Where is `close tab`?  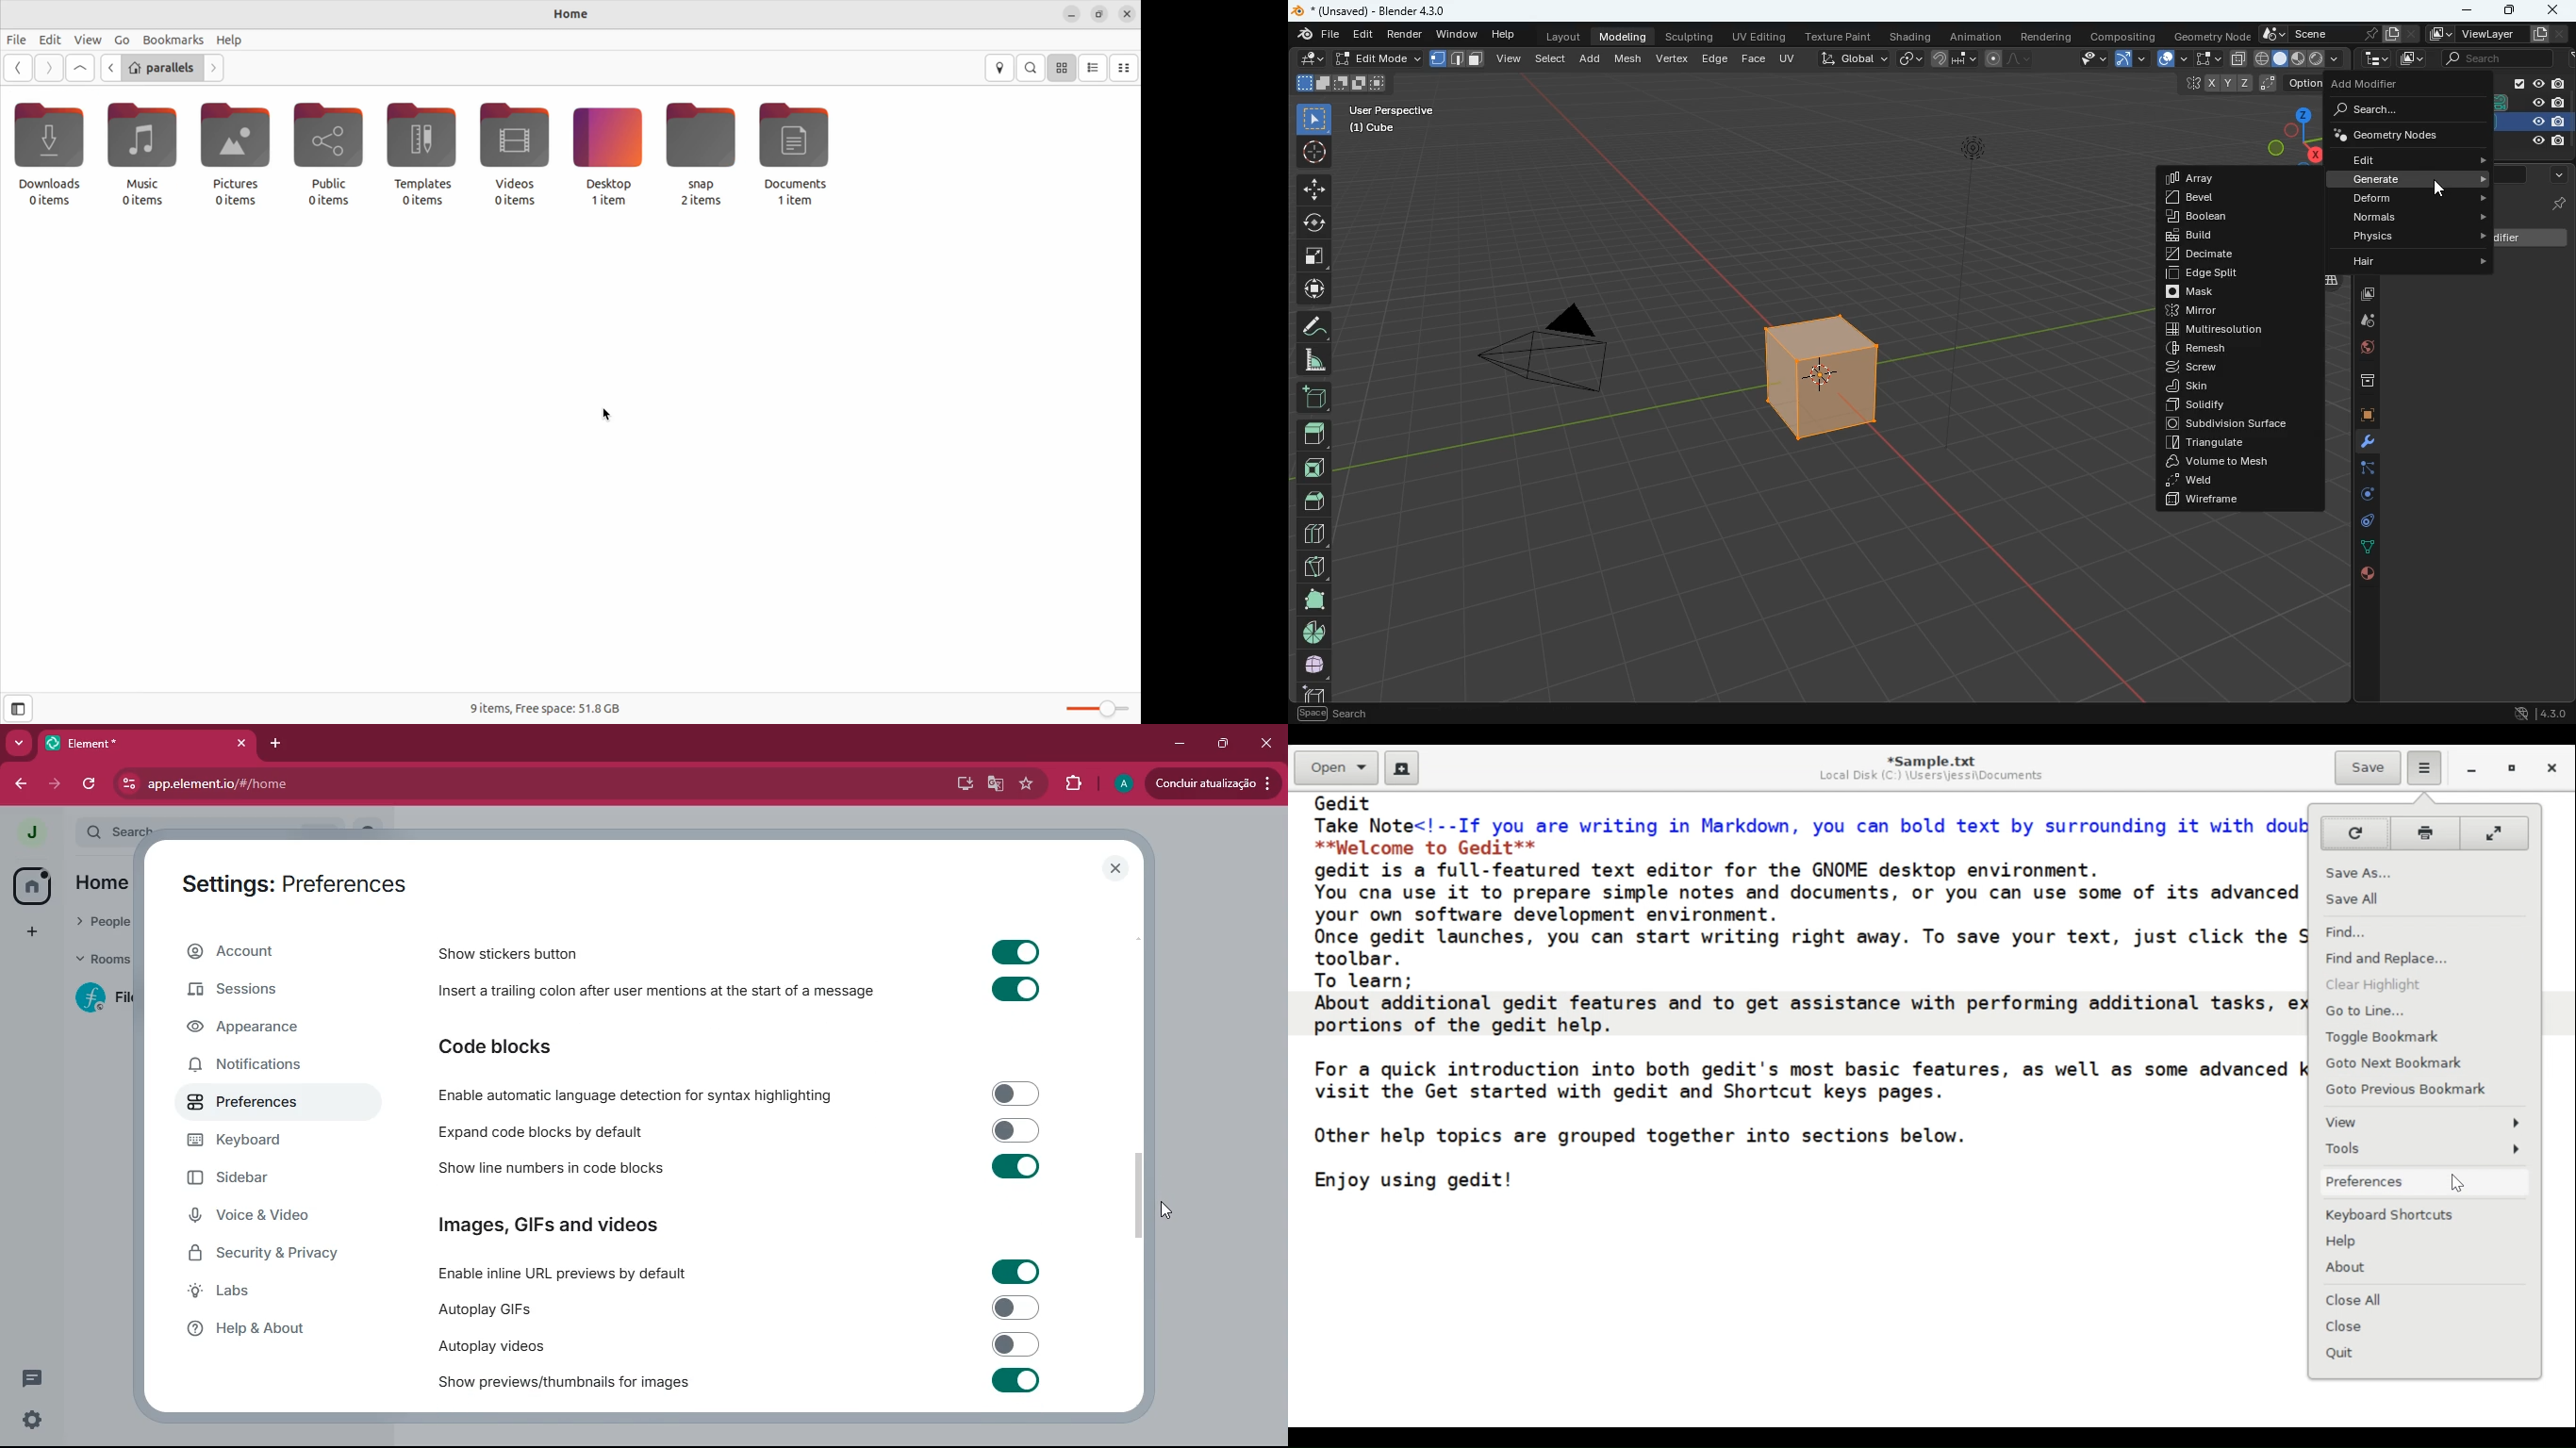
close tab is located at coordinates (245, 742).